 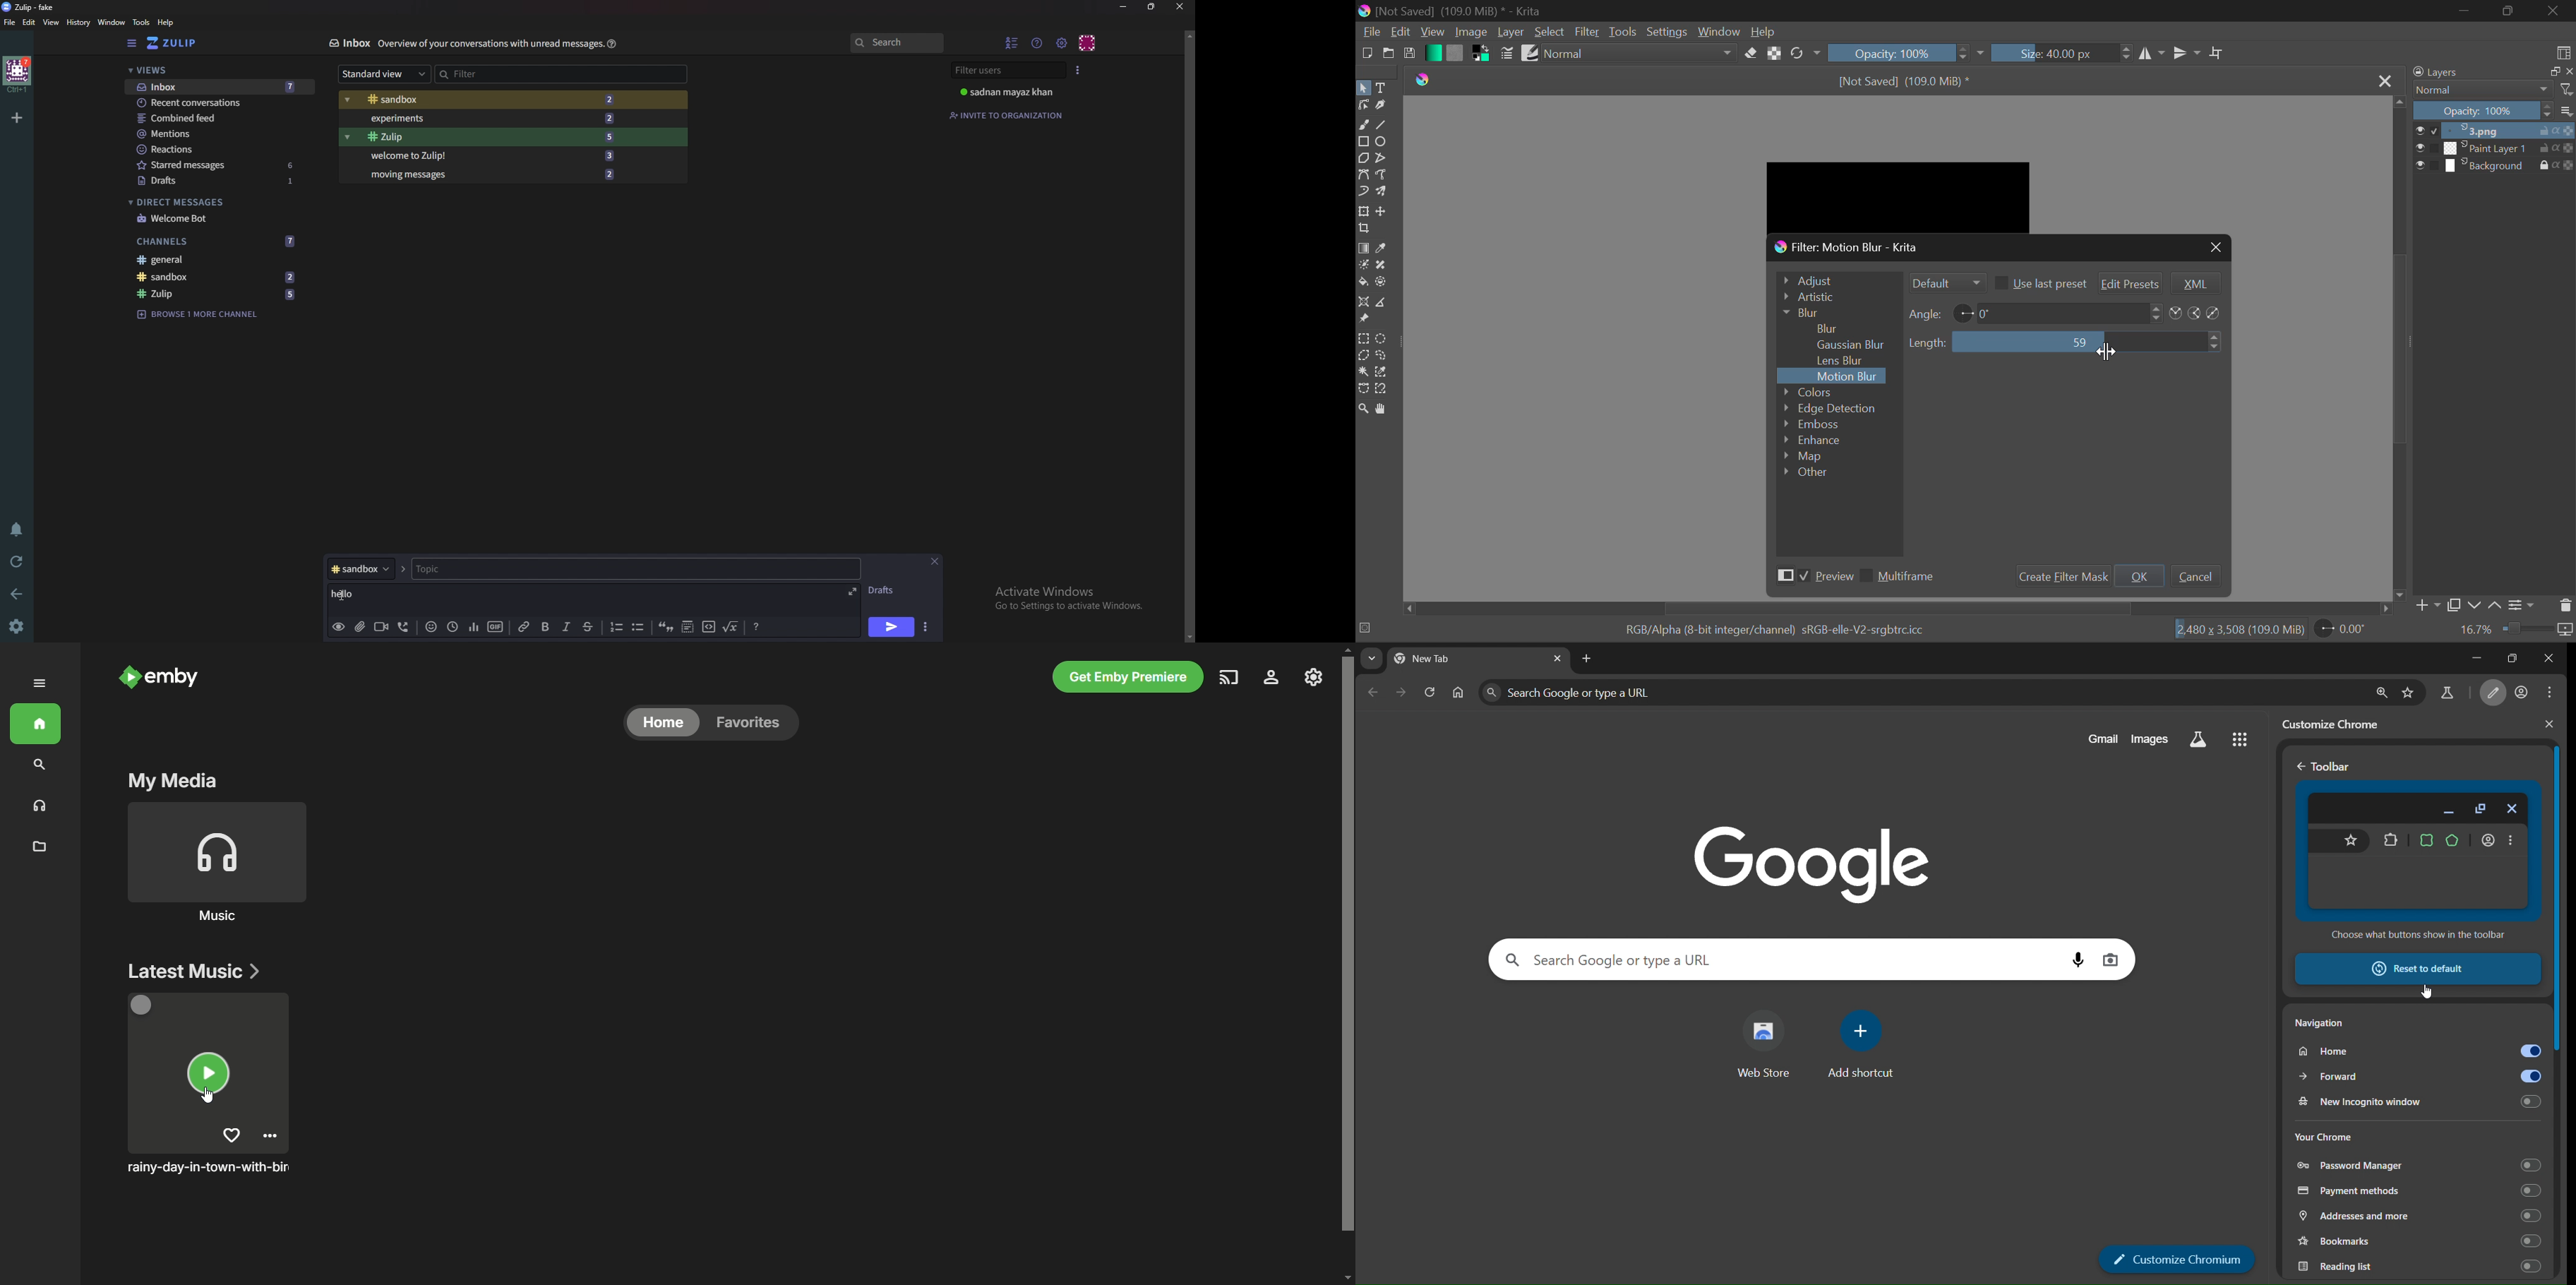 What do you see at coordinates (1965, 53) in the screenshot?
I see `increase or decrease opacity` at bounding box center [1965, 53].